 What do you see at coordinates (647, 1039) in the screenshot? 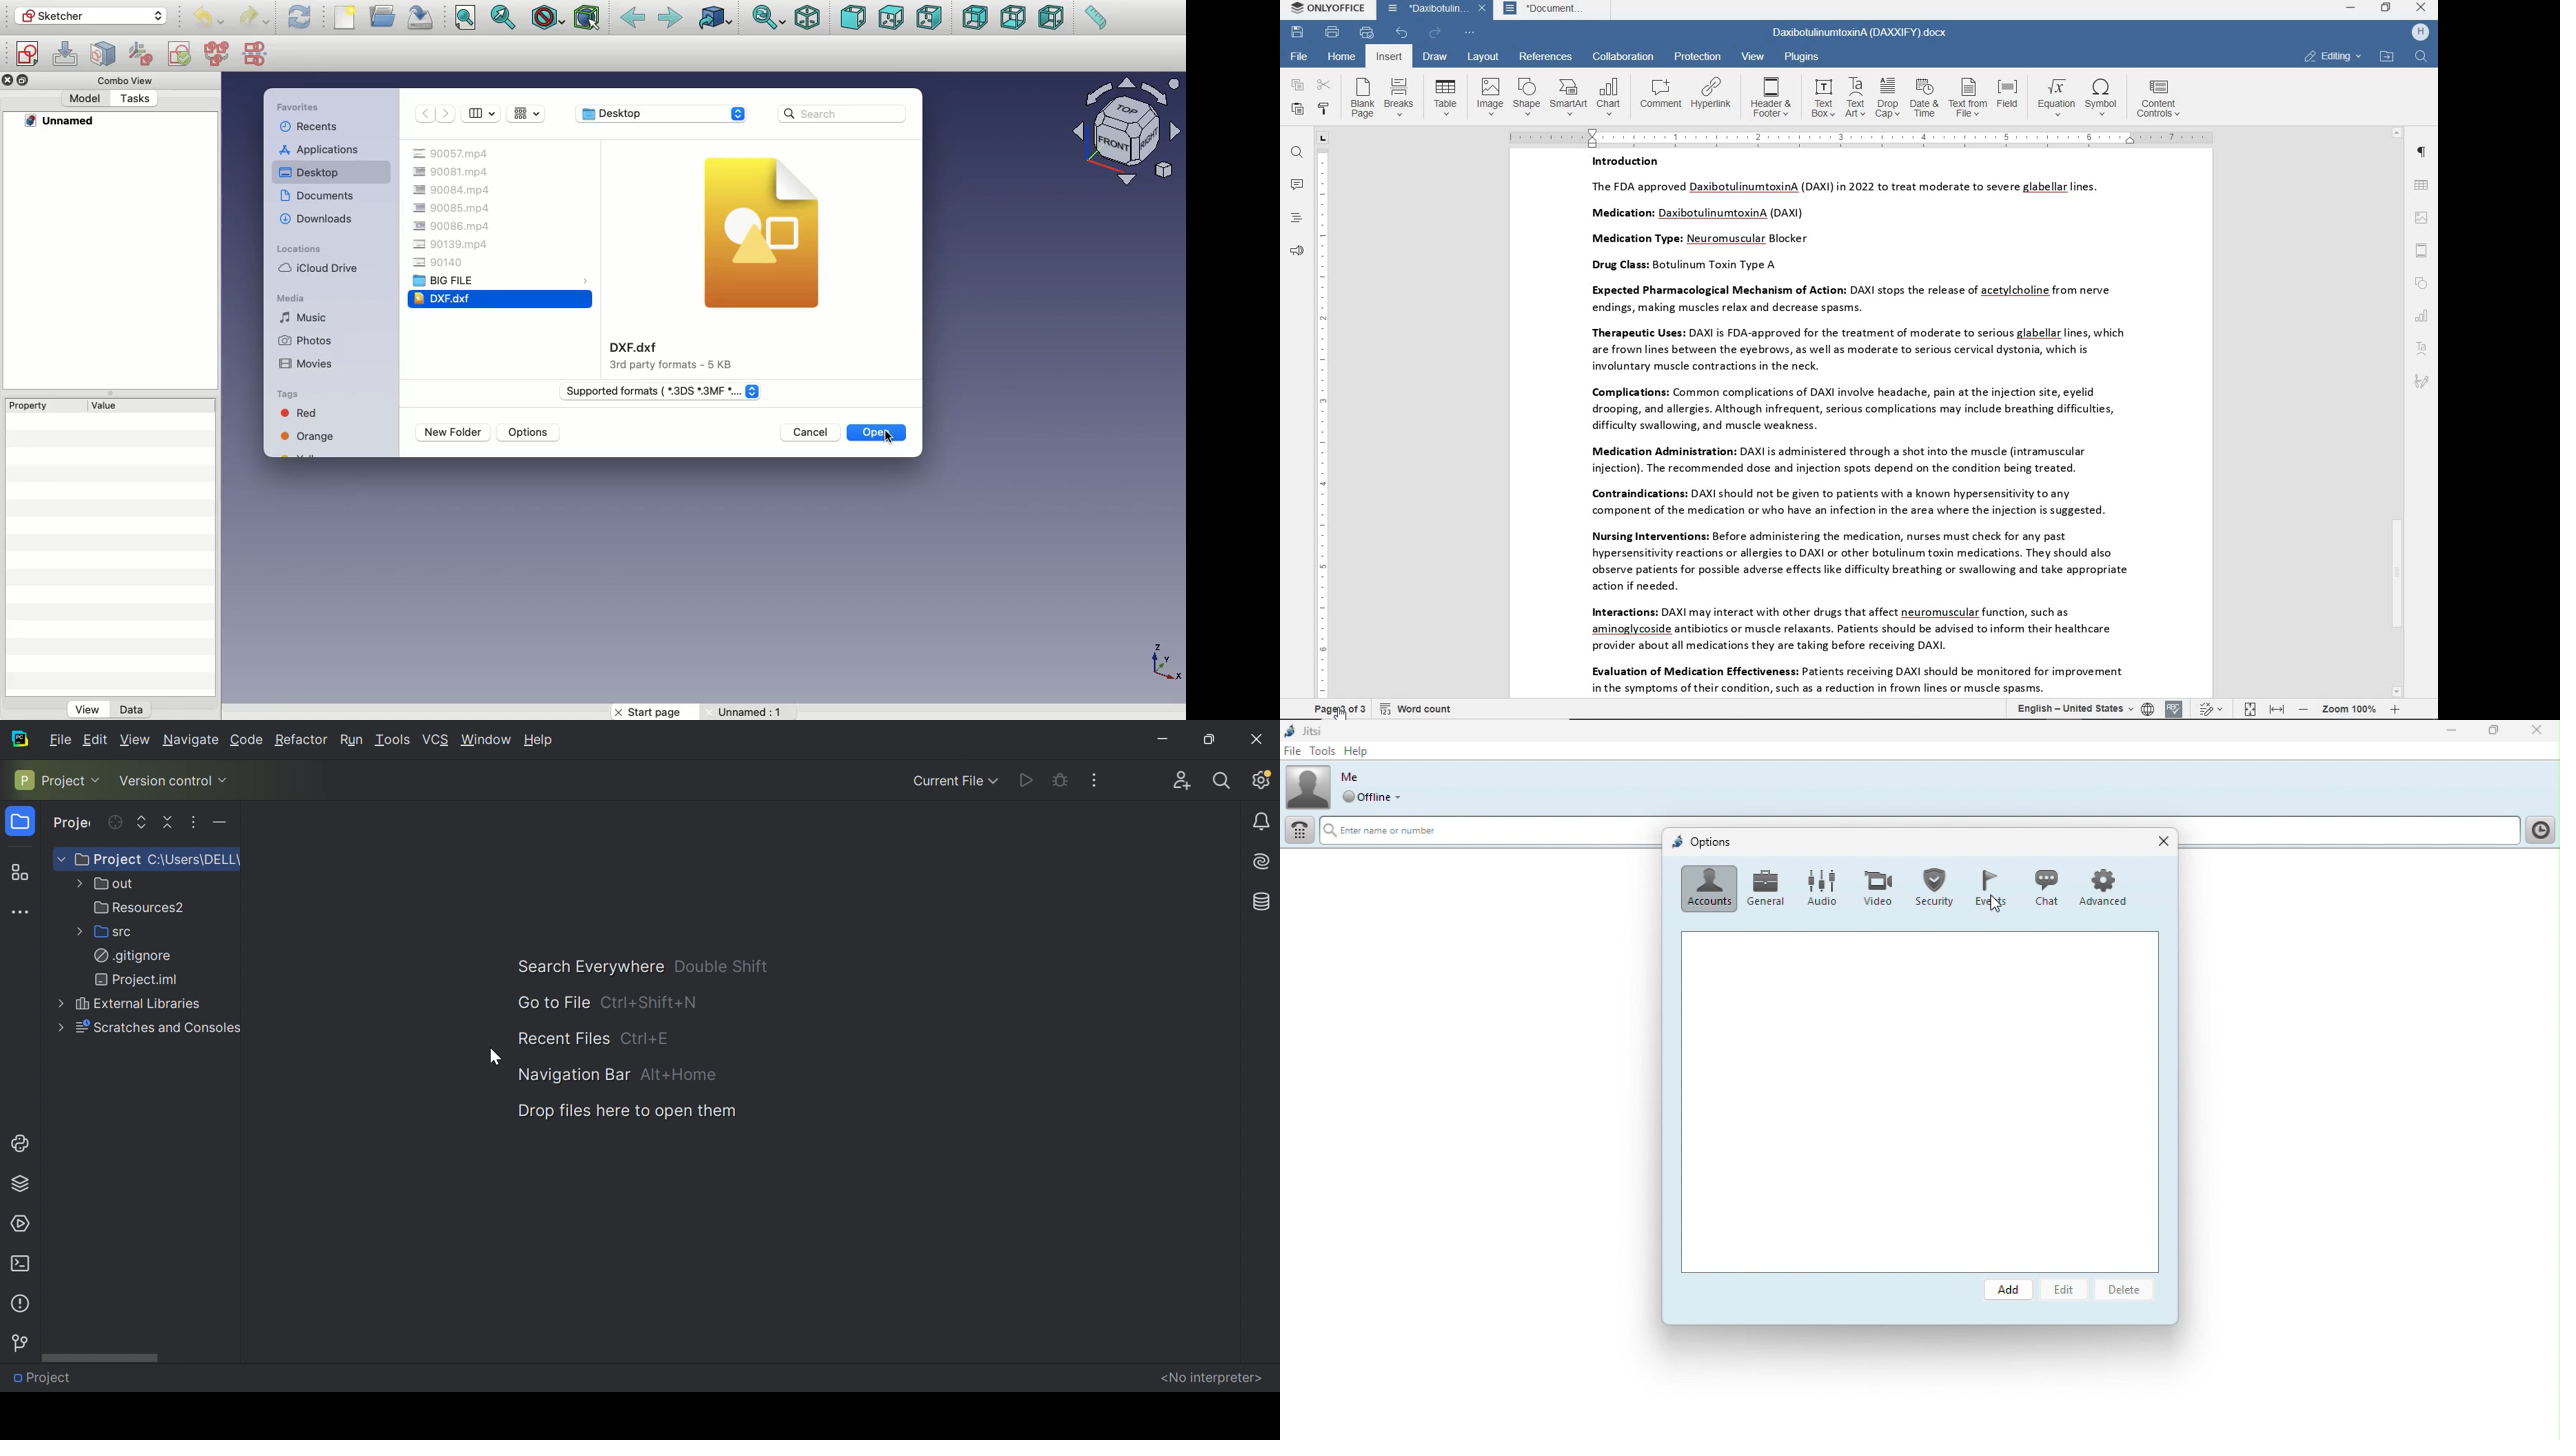
I see `Ctrl+E` at bounding box center [647, 1039].